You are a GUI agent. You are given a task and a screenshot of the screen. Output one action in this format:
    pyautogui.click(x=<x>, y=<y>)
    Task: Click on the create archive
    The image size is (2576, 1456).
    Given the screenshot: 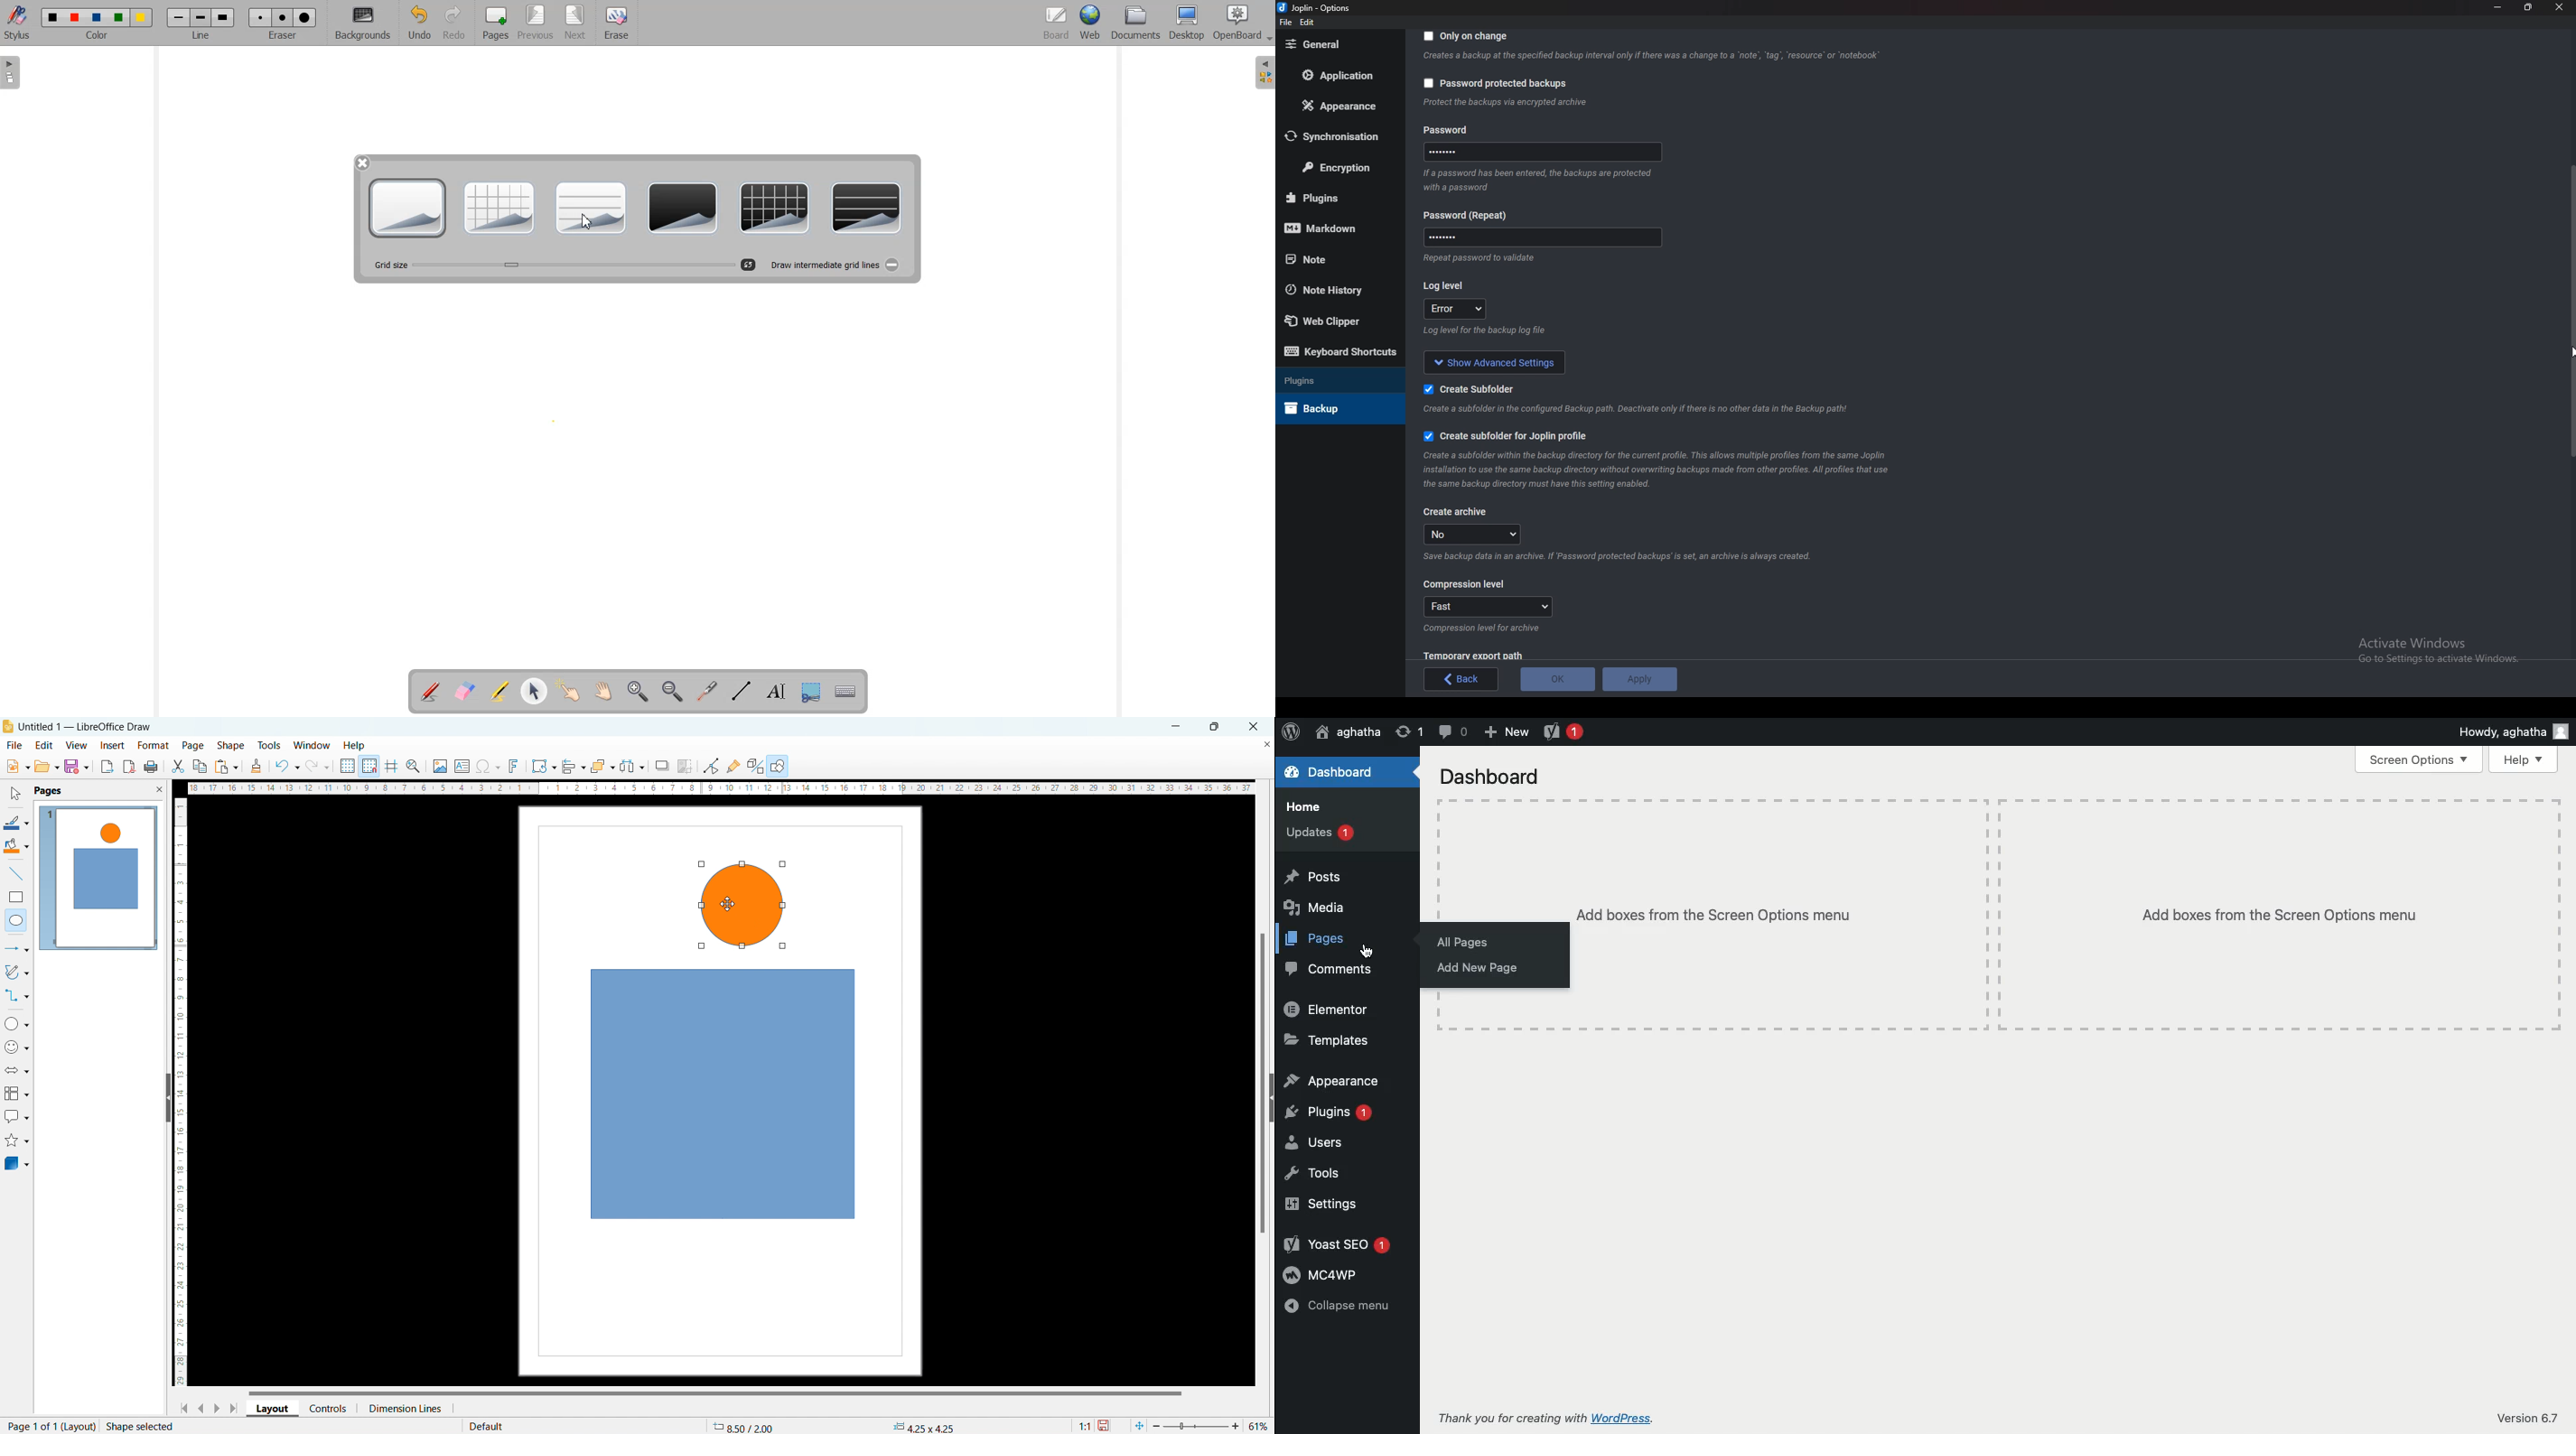 What is the action you would take?
    pyautogui.click(x=1456, y=512)
    